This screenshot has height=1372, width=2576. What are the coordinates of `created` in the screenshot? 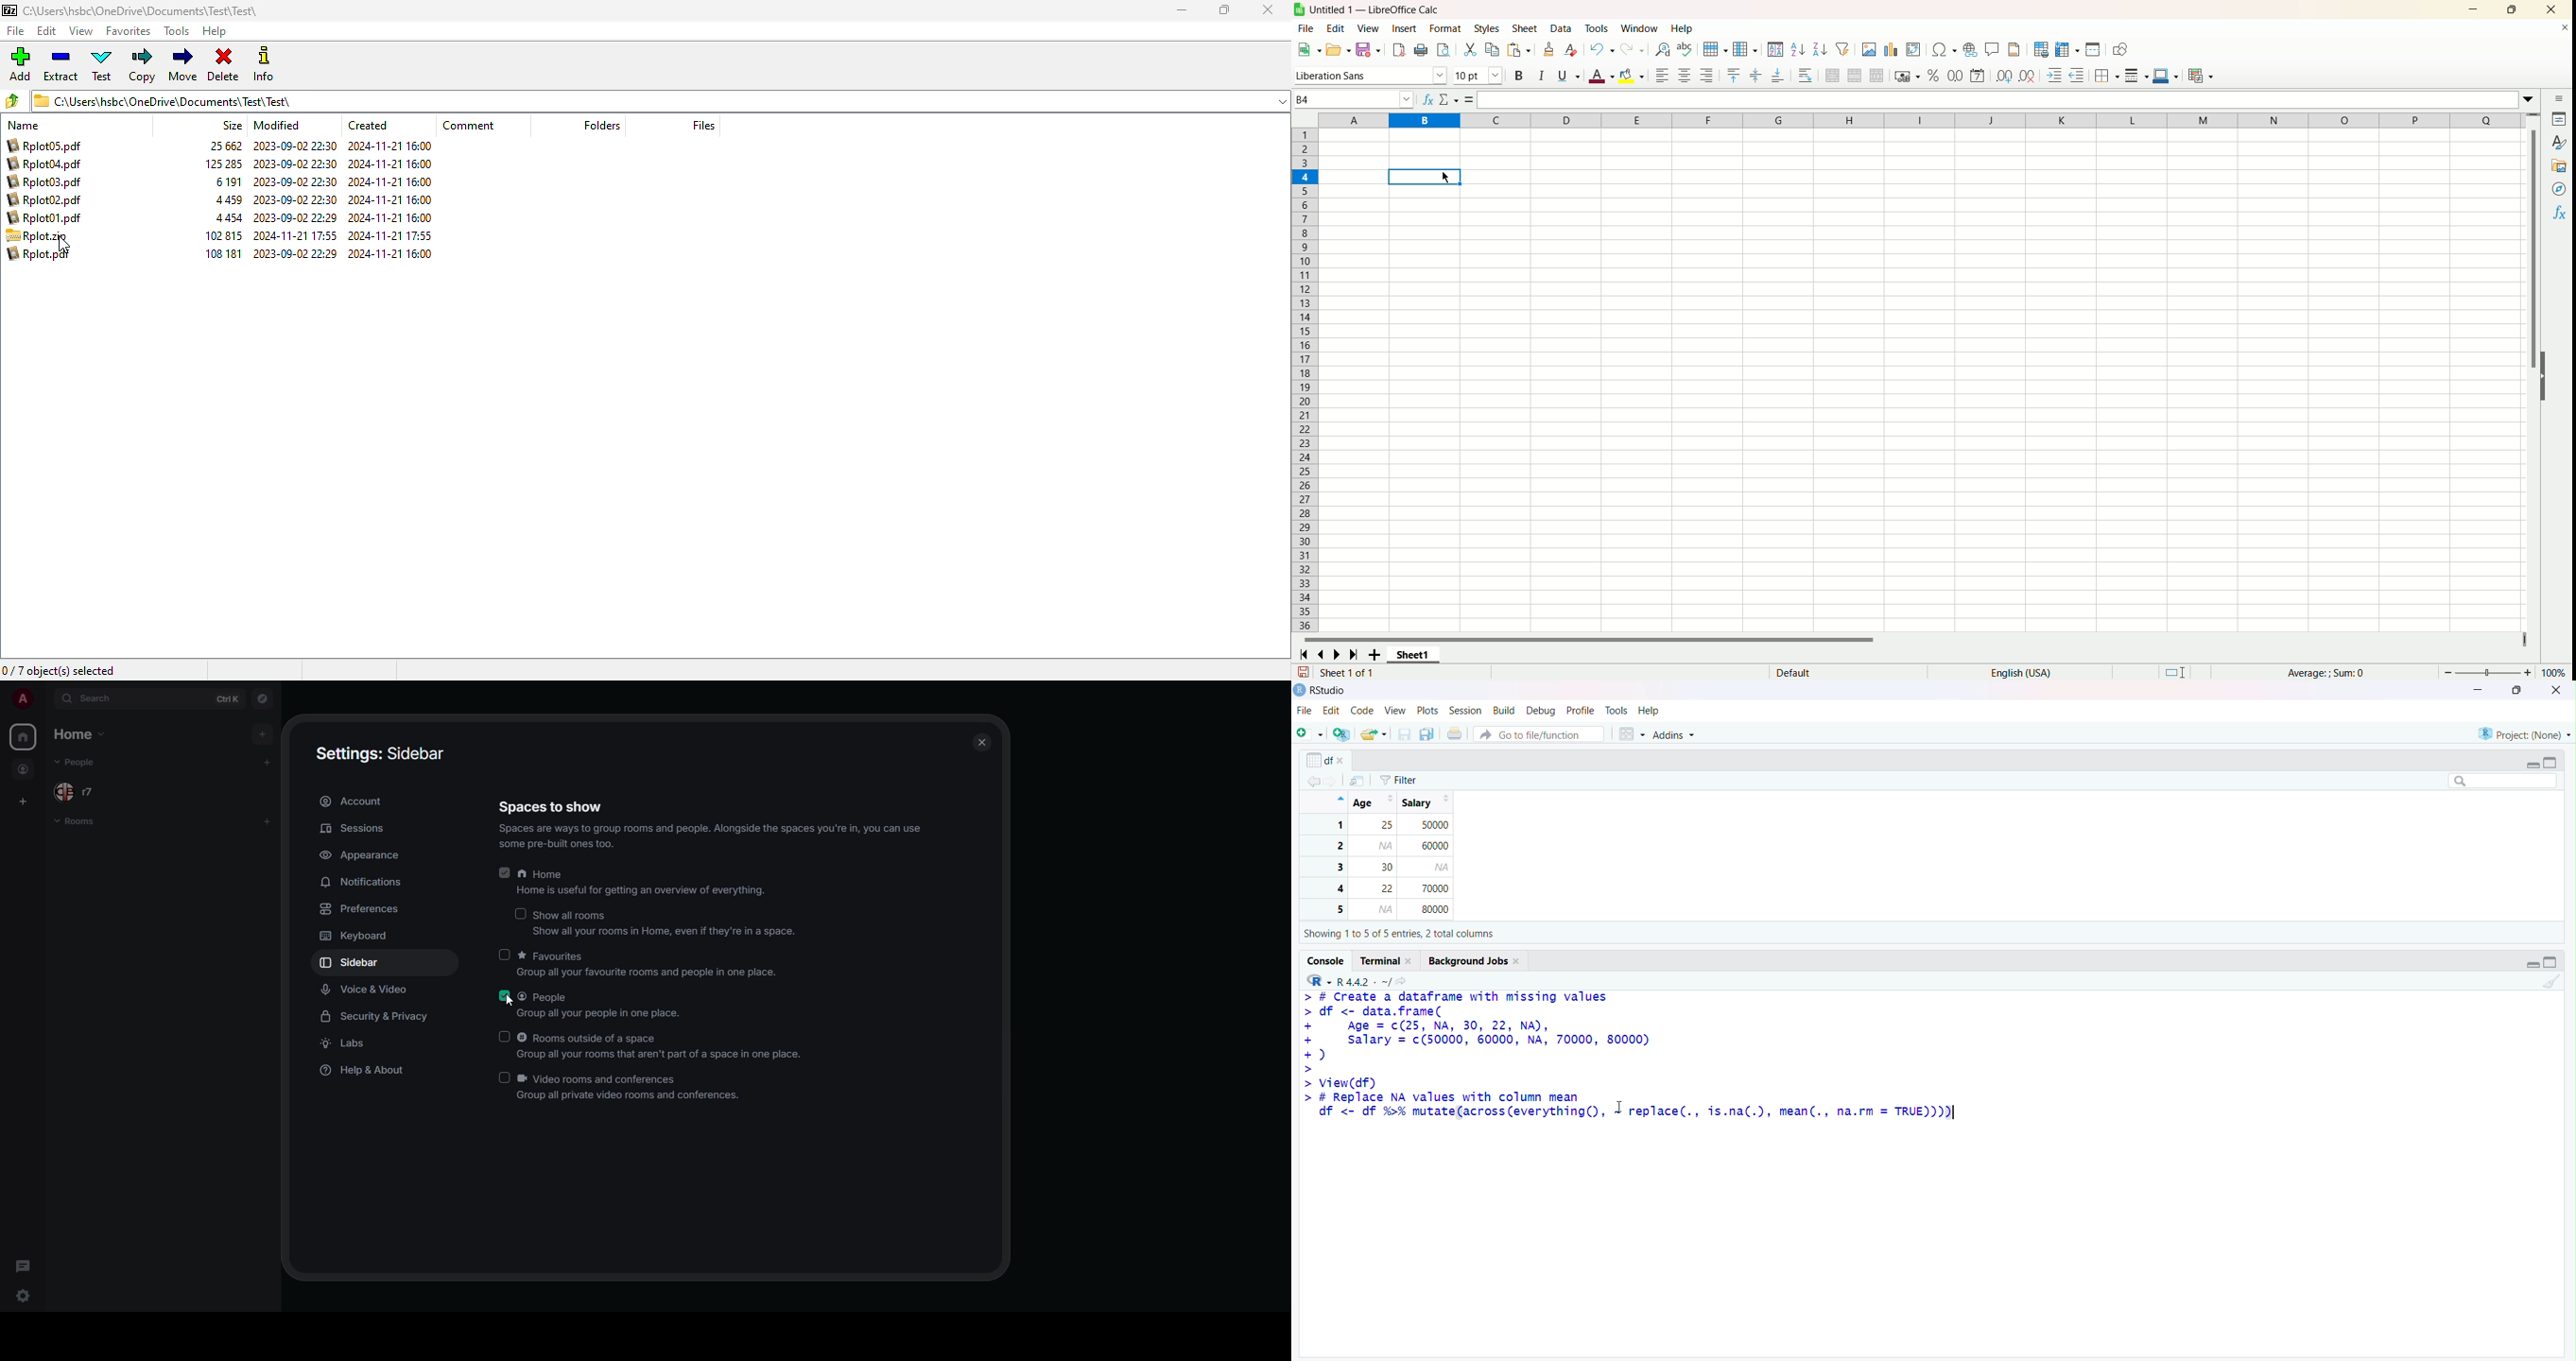 It's located at (368, 125).